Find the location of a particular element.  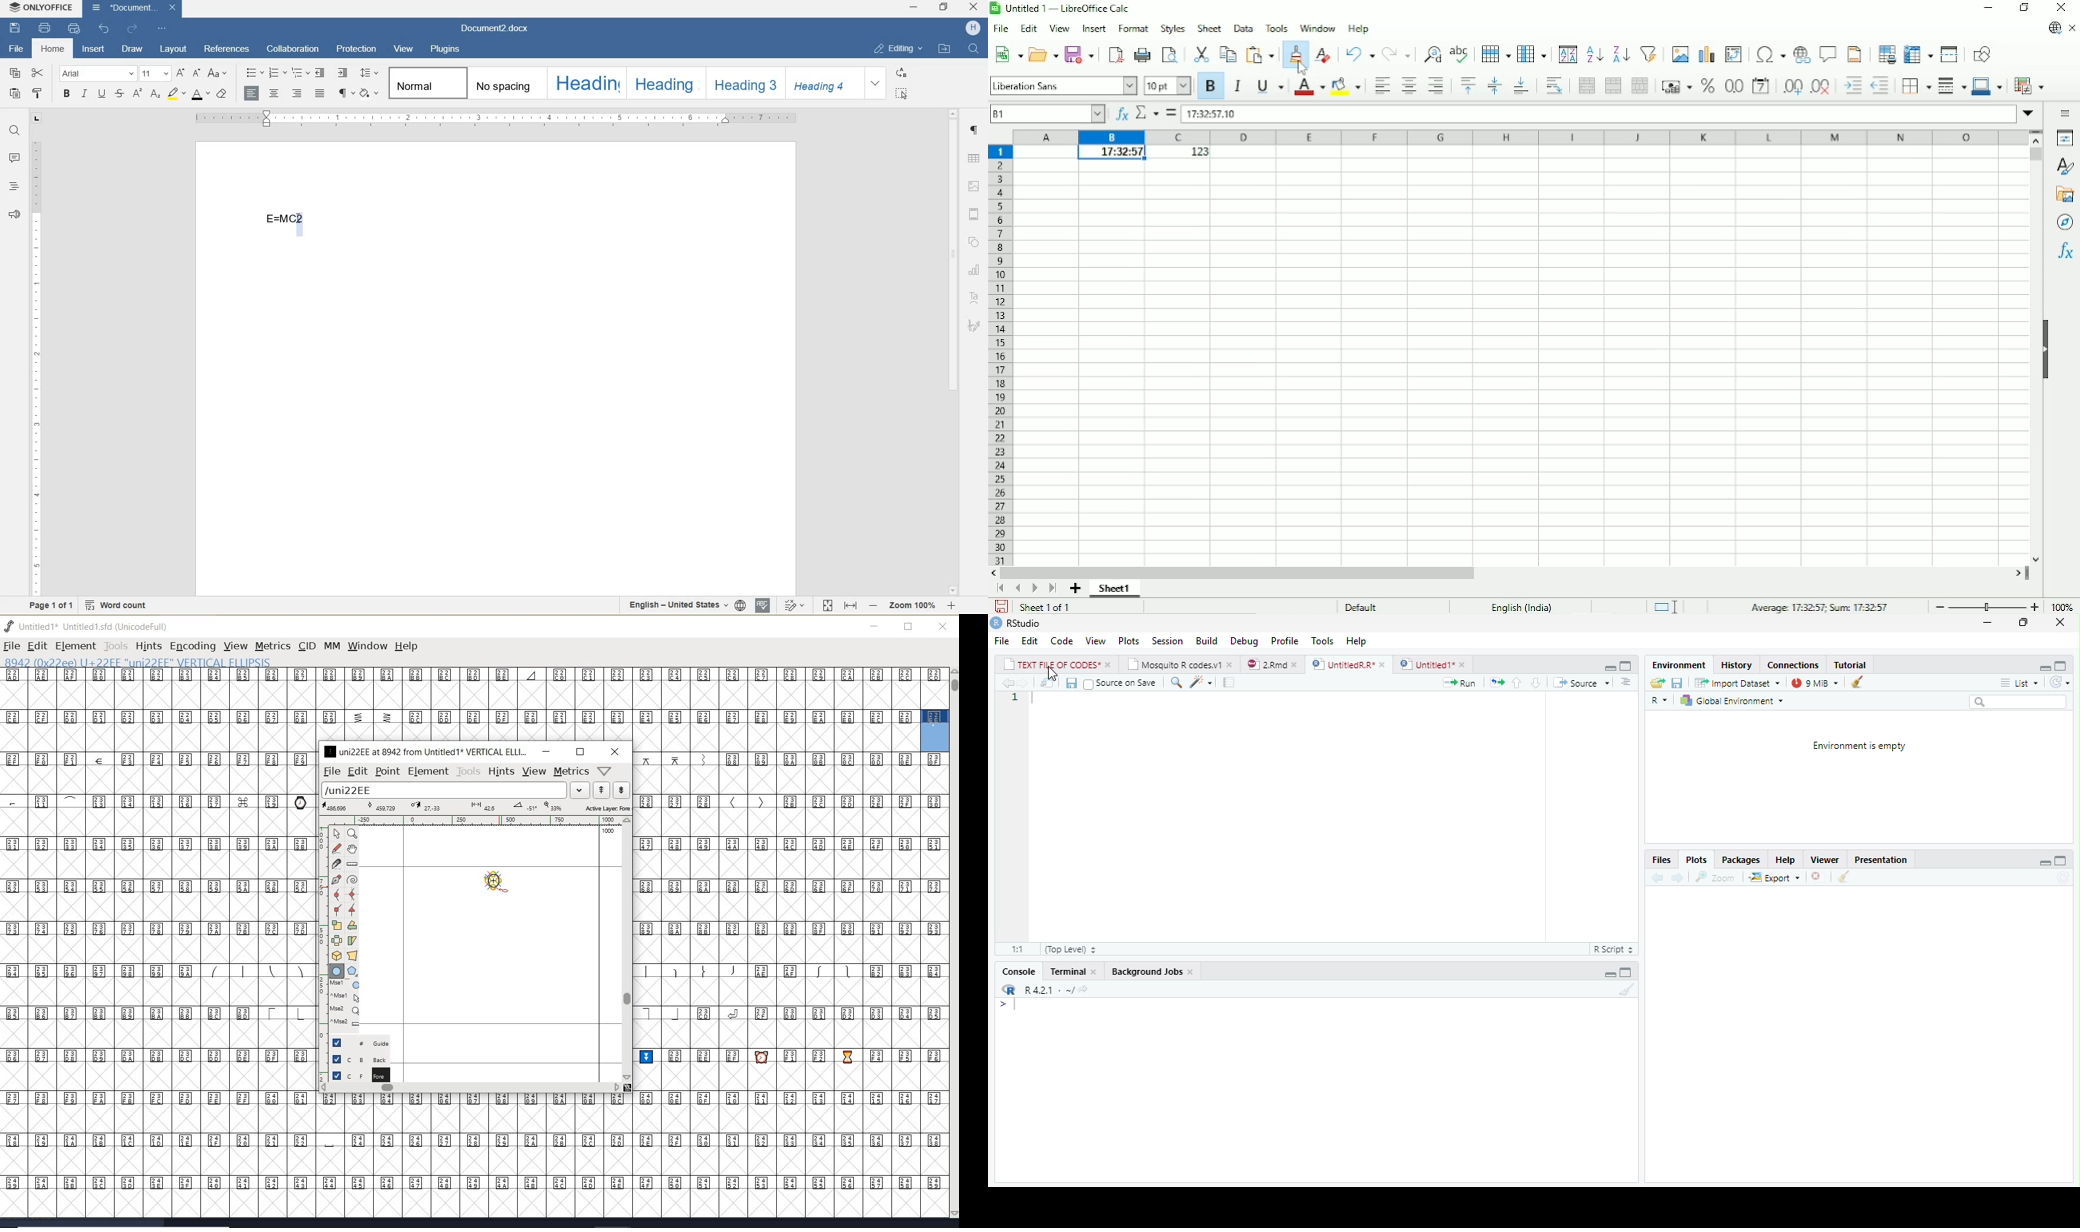

perform a perspective transformation on the selection is located at coordinates (353, 955).